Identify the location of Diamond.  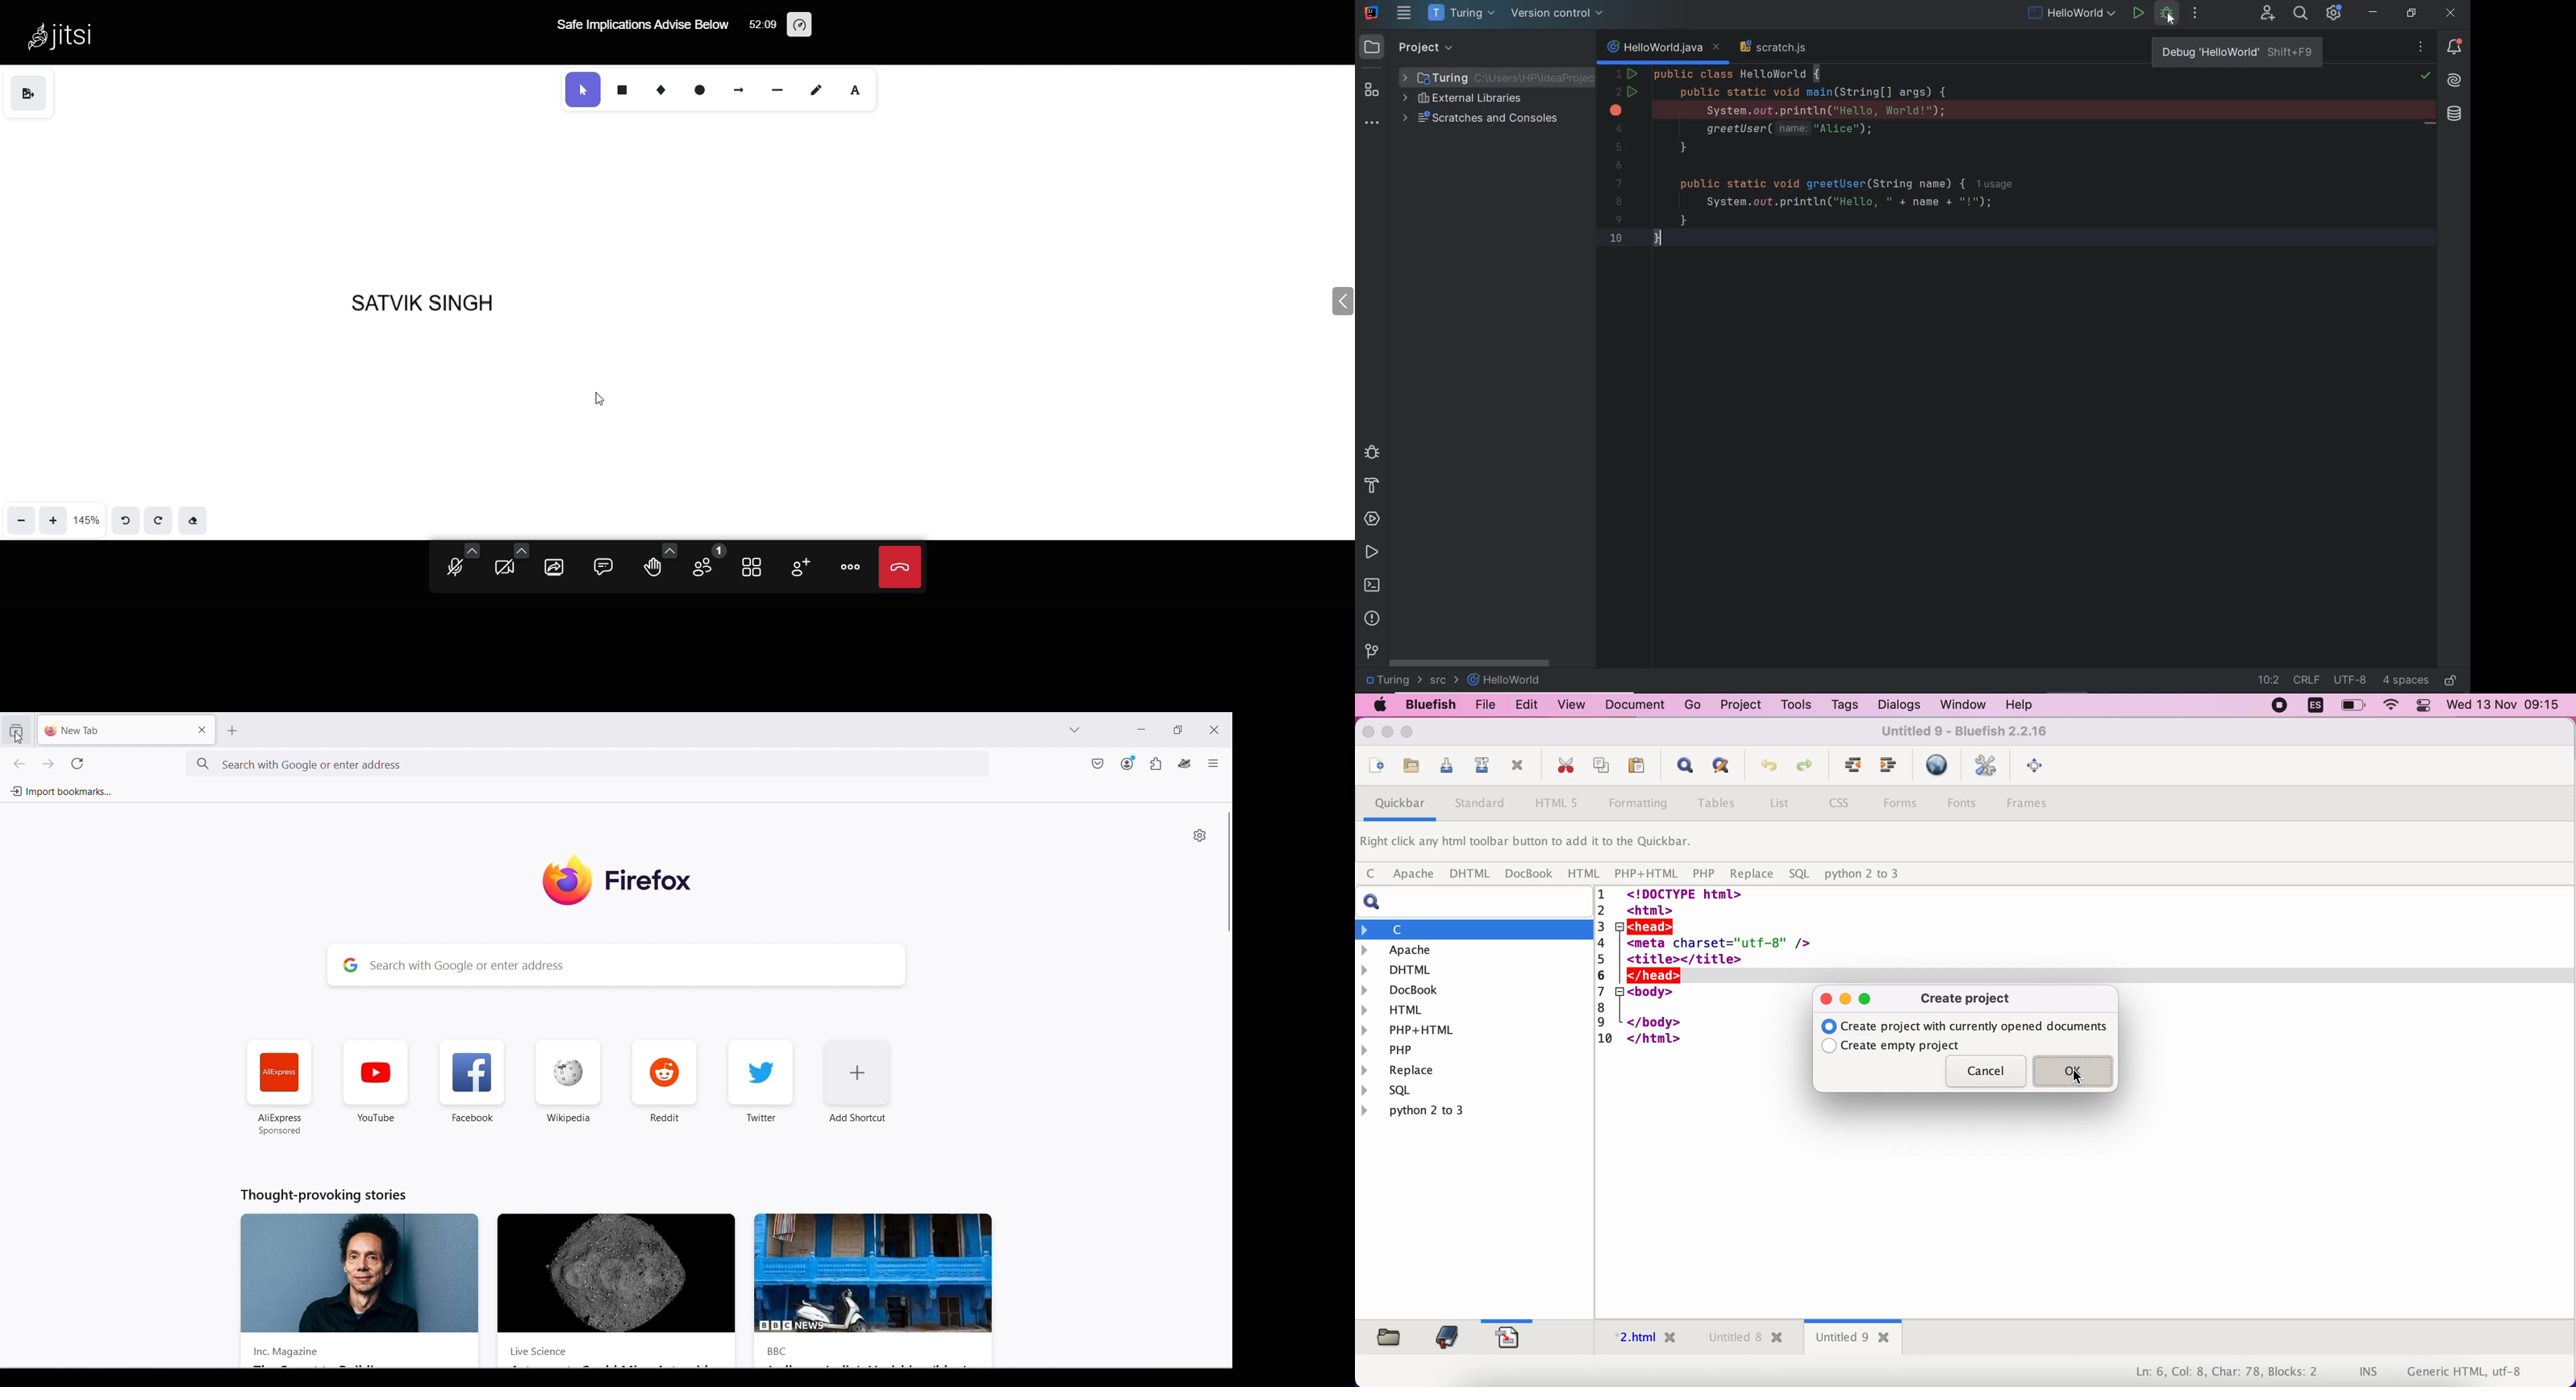
(664, 89).